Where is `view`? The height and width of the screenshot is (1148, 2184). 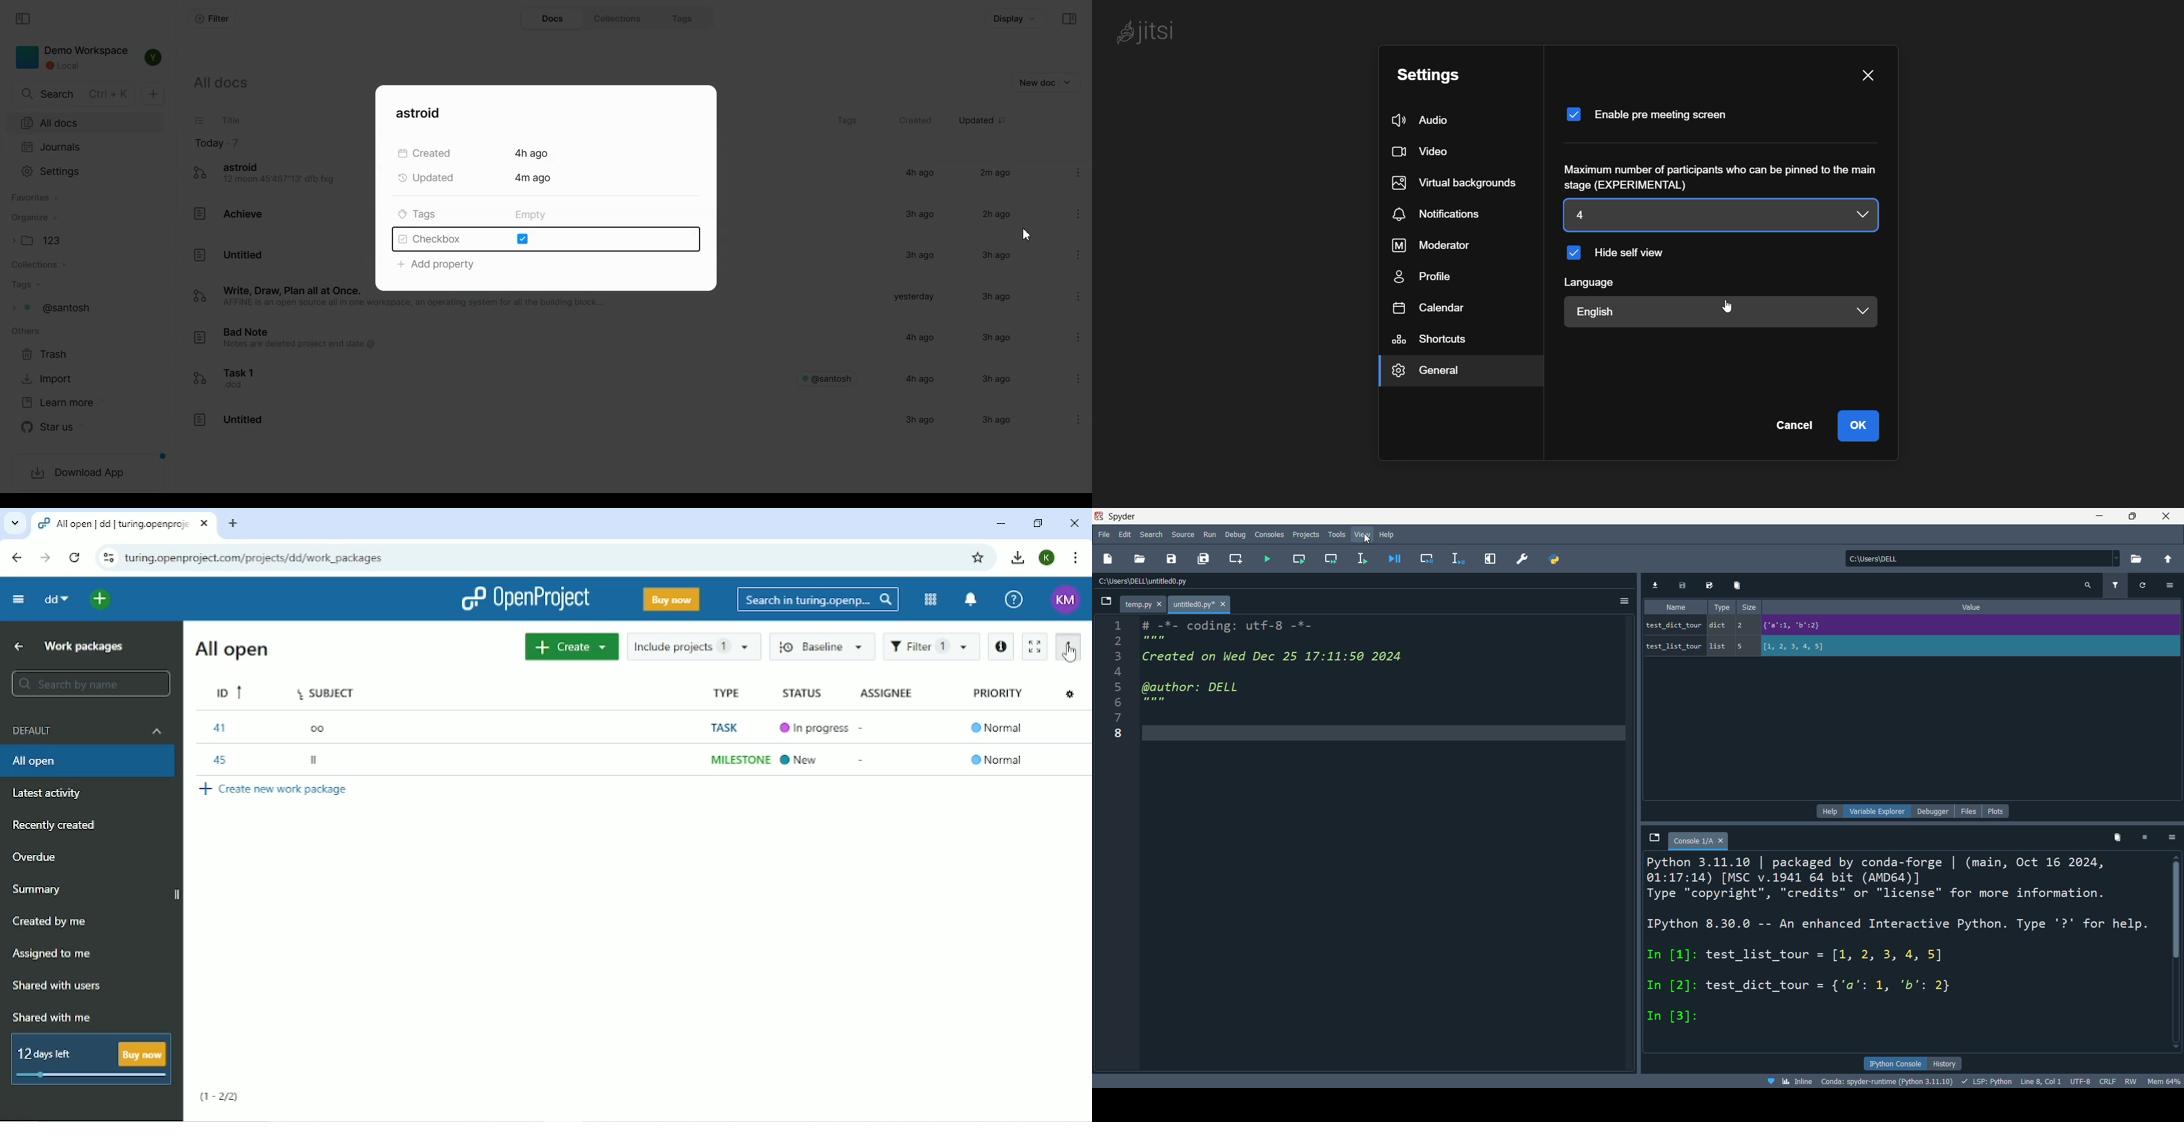
view is located at coordinates (1362, 535).